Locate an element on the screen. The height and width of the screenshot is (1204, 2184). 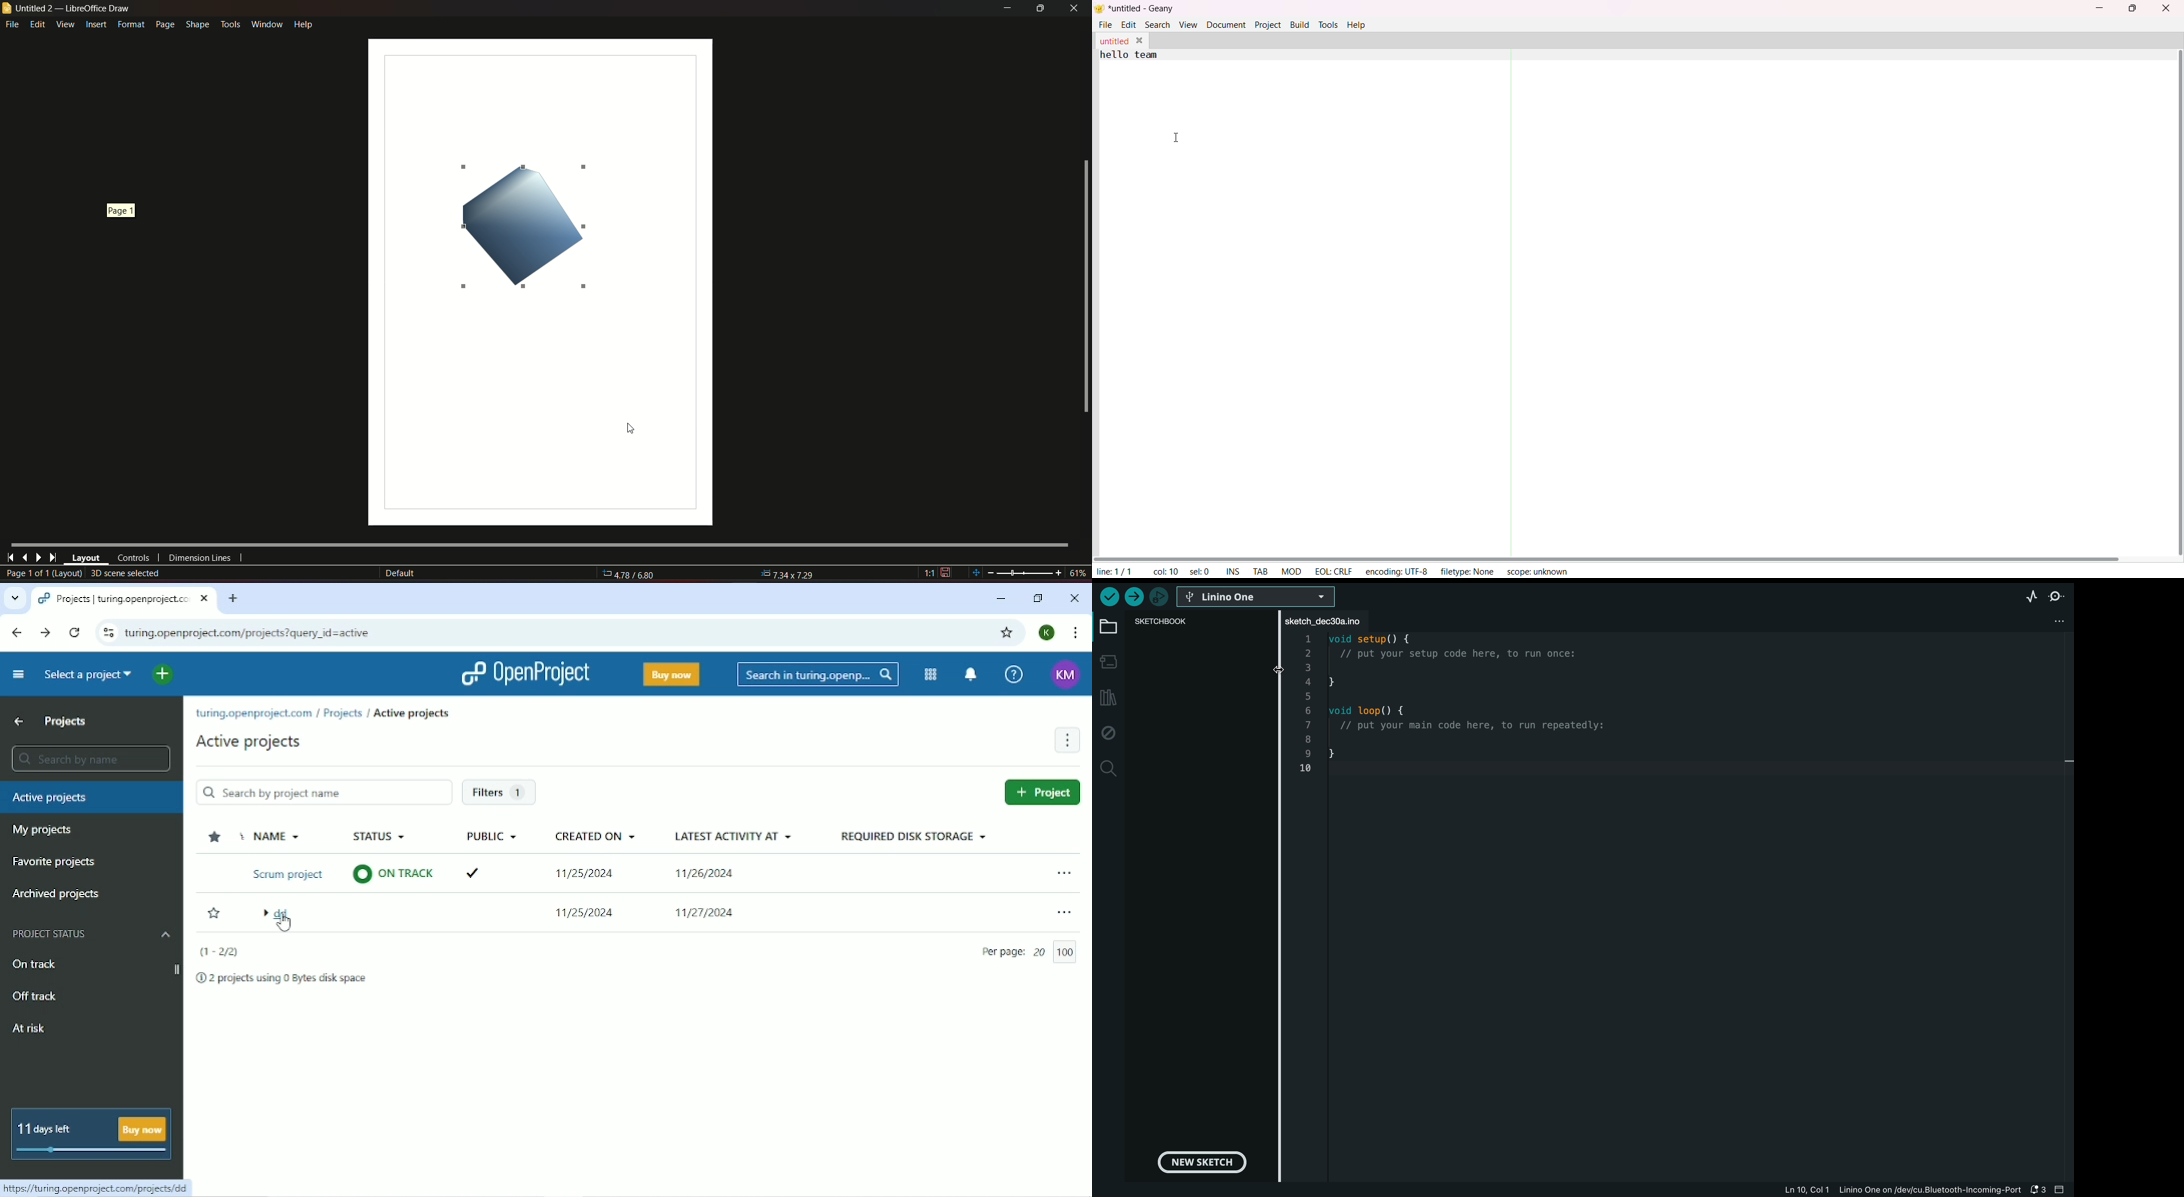
zoom is located at coordinates (1028, 572).